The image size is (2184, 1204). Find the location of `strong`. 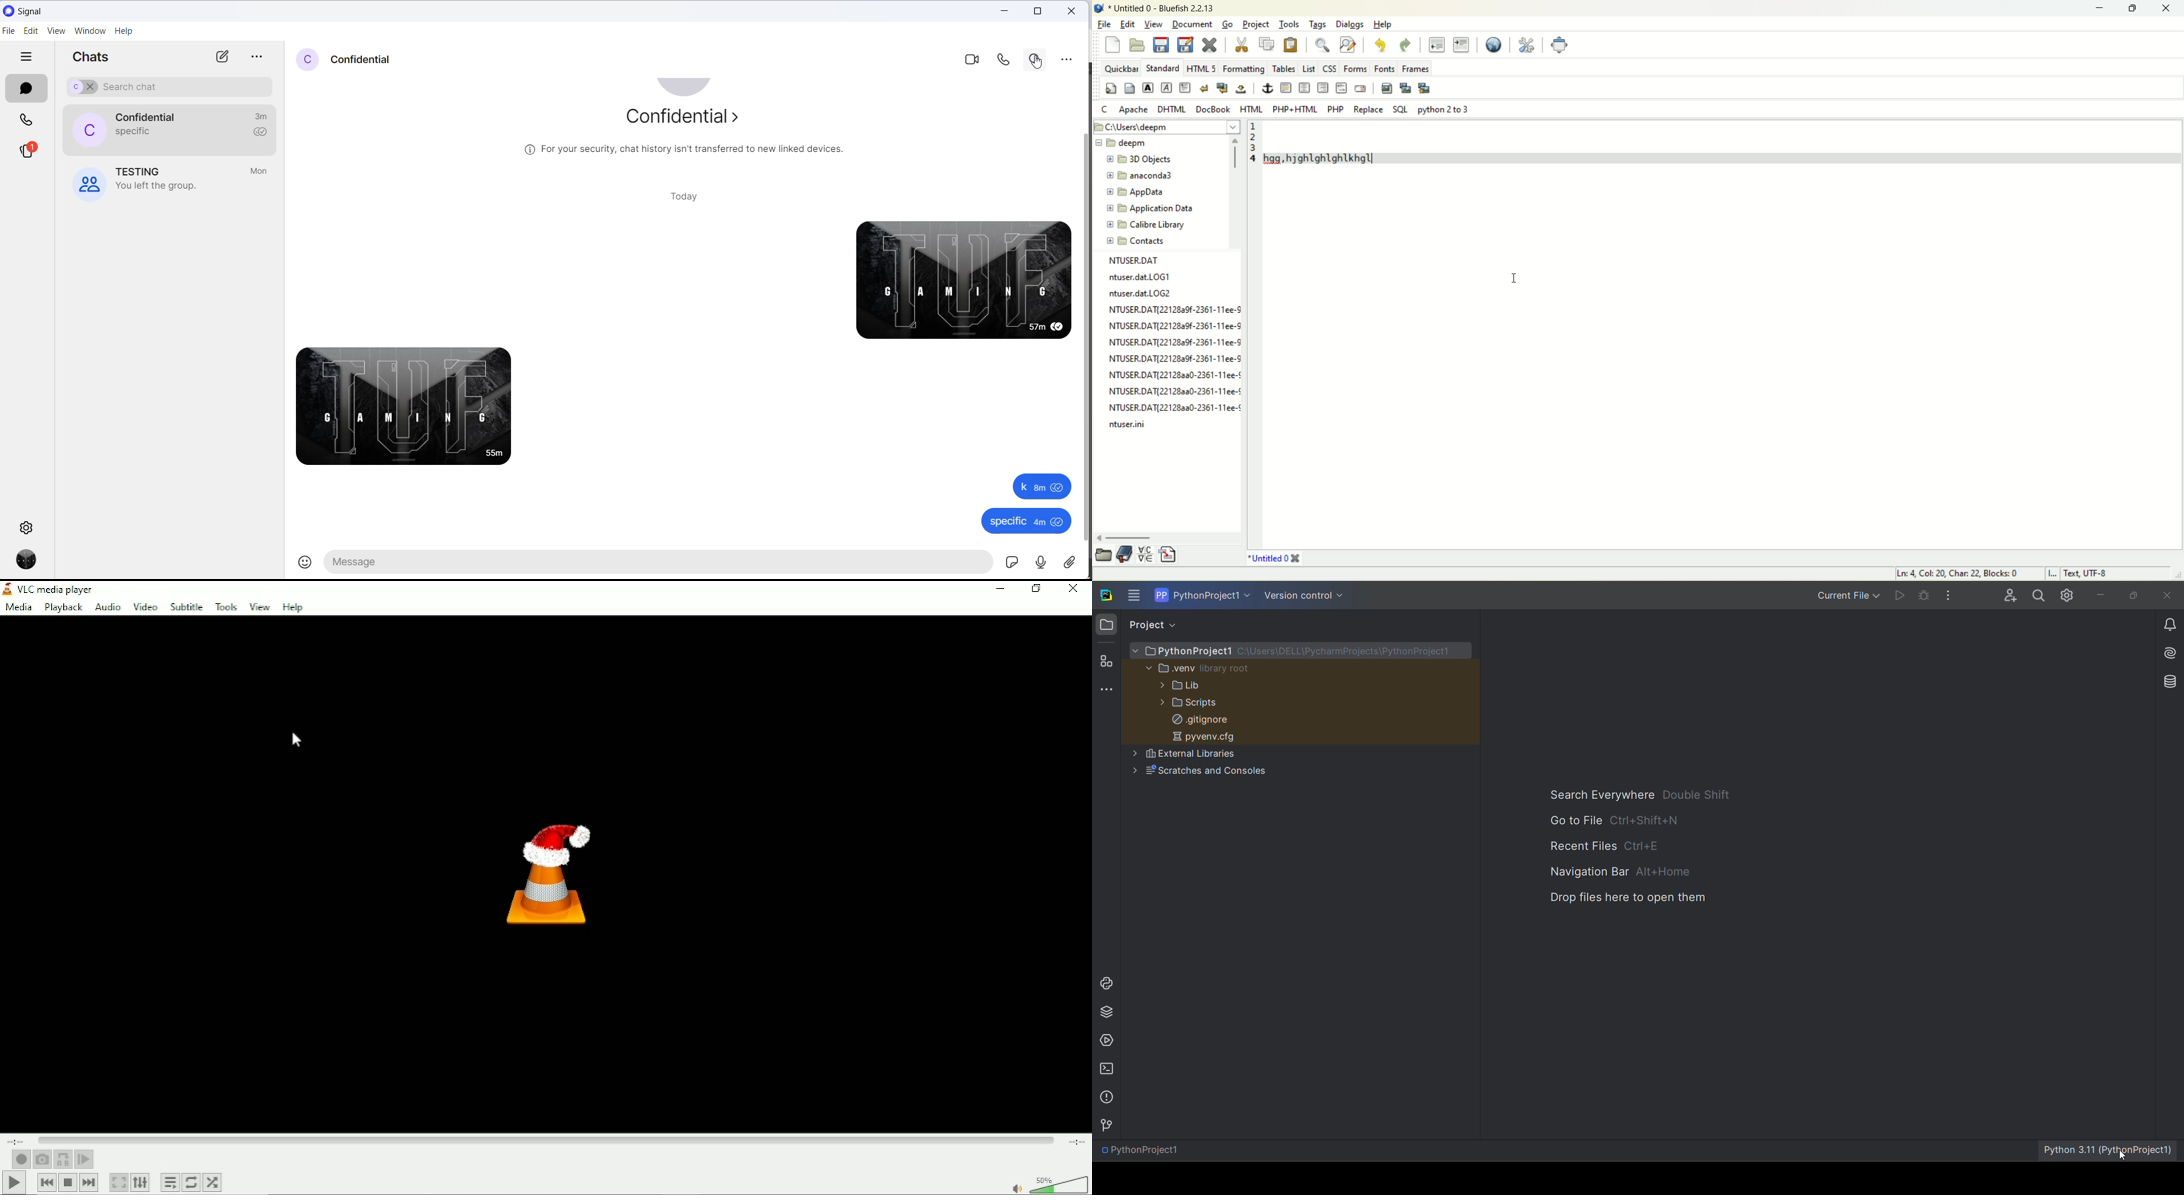

strong is located at coordinates (1149, 87).